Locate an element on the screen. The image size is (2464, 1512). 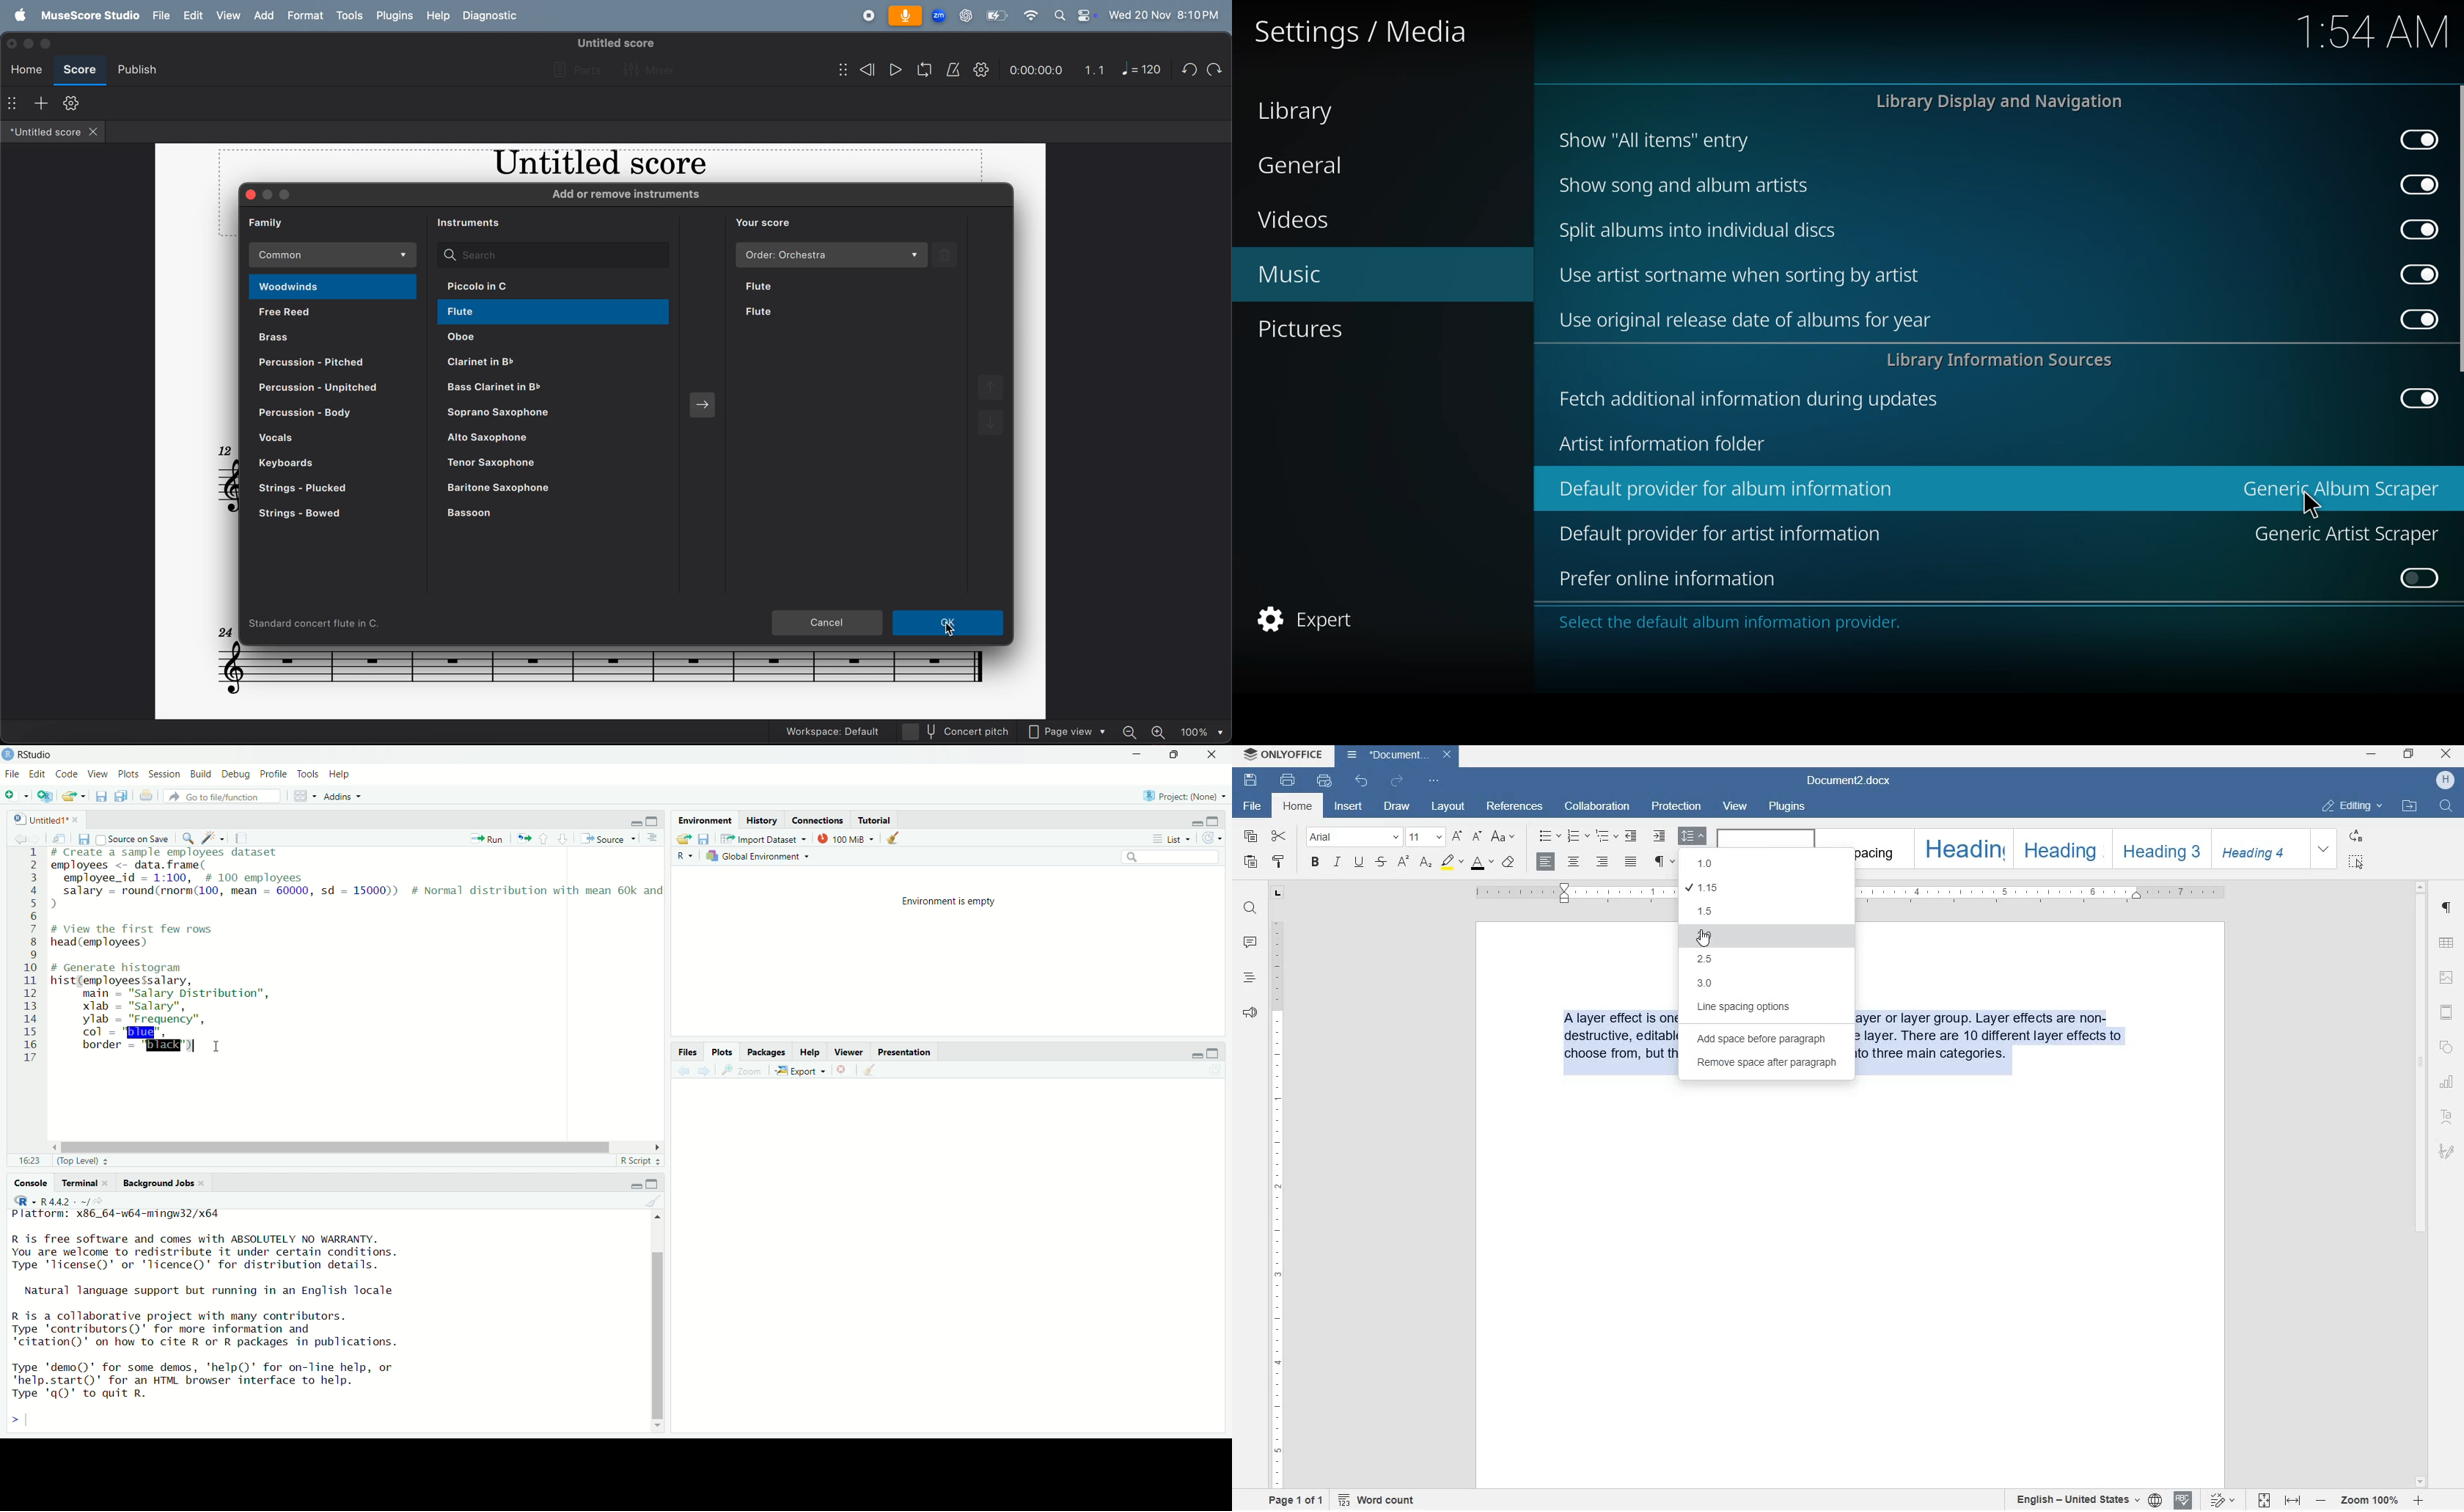
Maximise  is located at coordinates (652, 1184).